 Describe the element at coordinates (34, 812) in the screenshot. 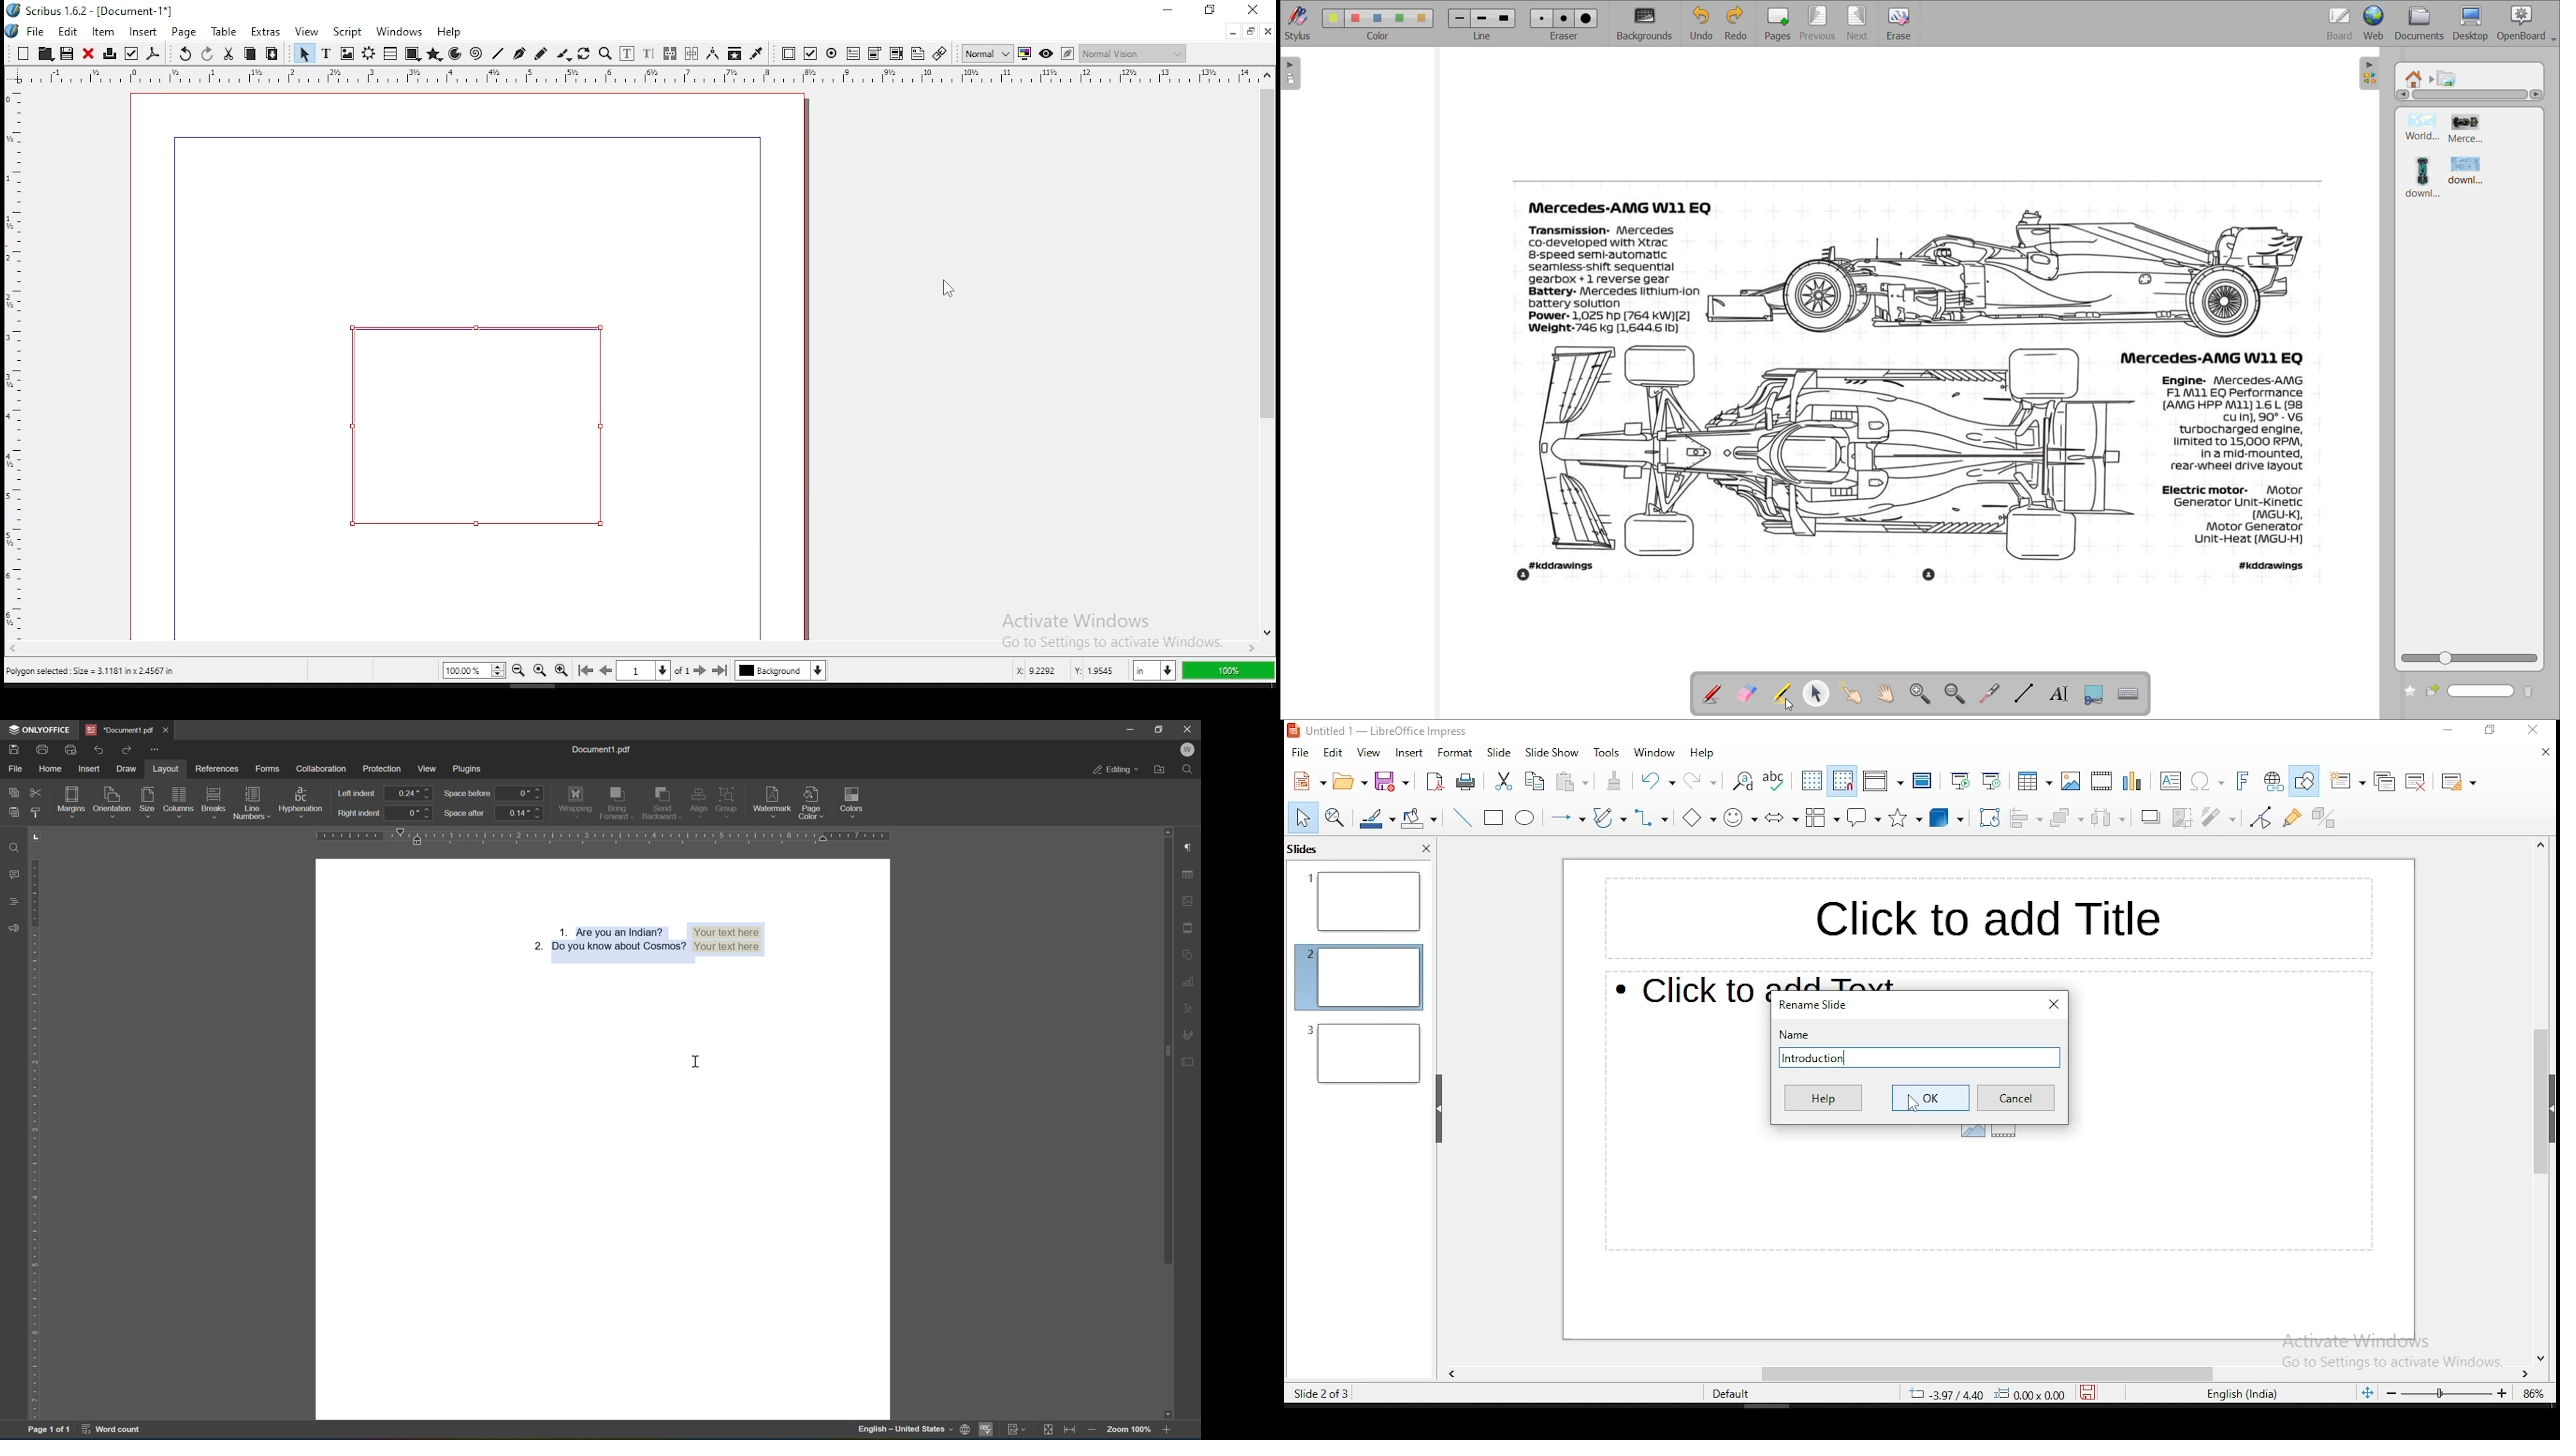

I see `copy style` at that location.